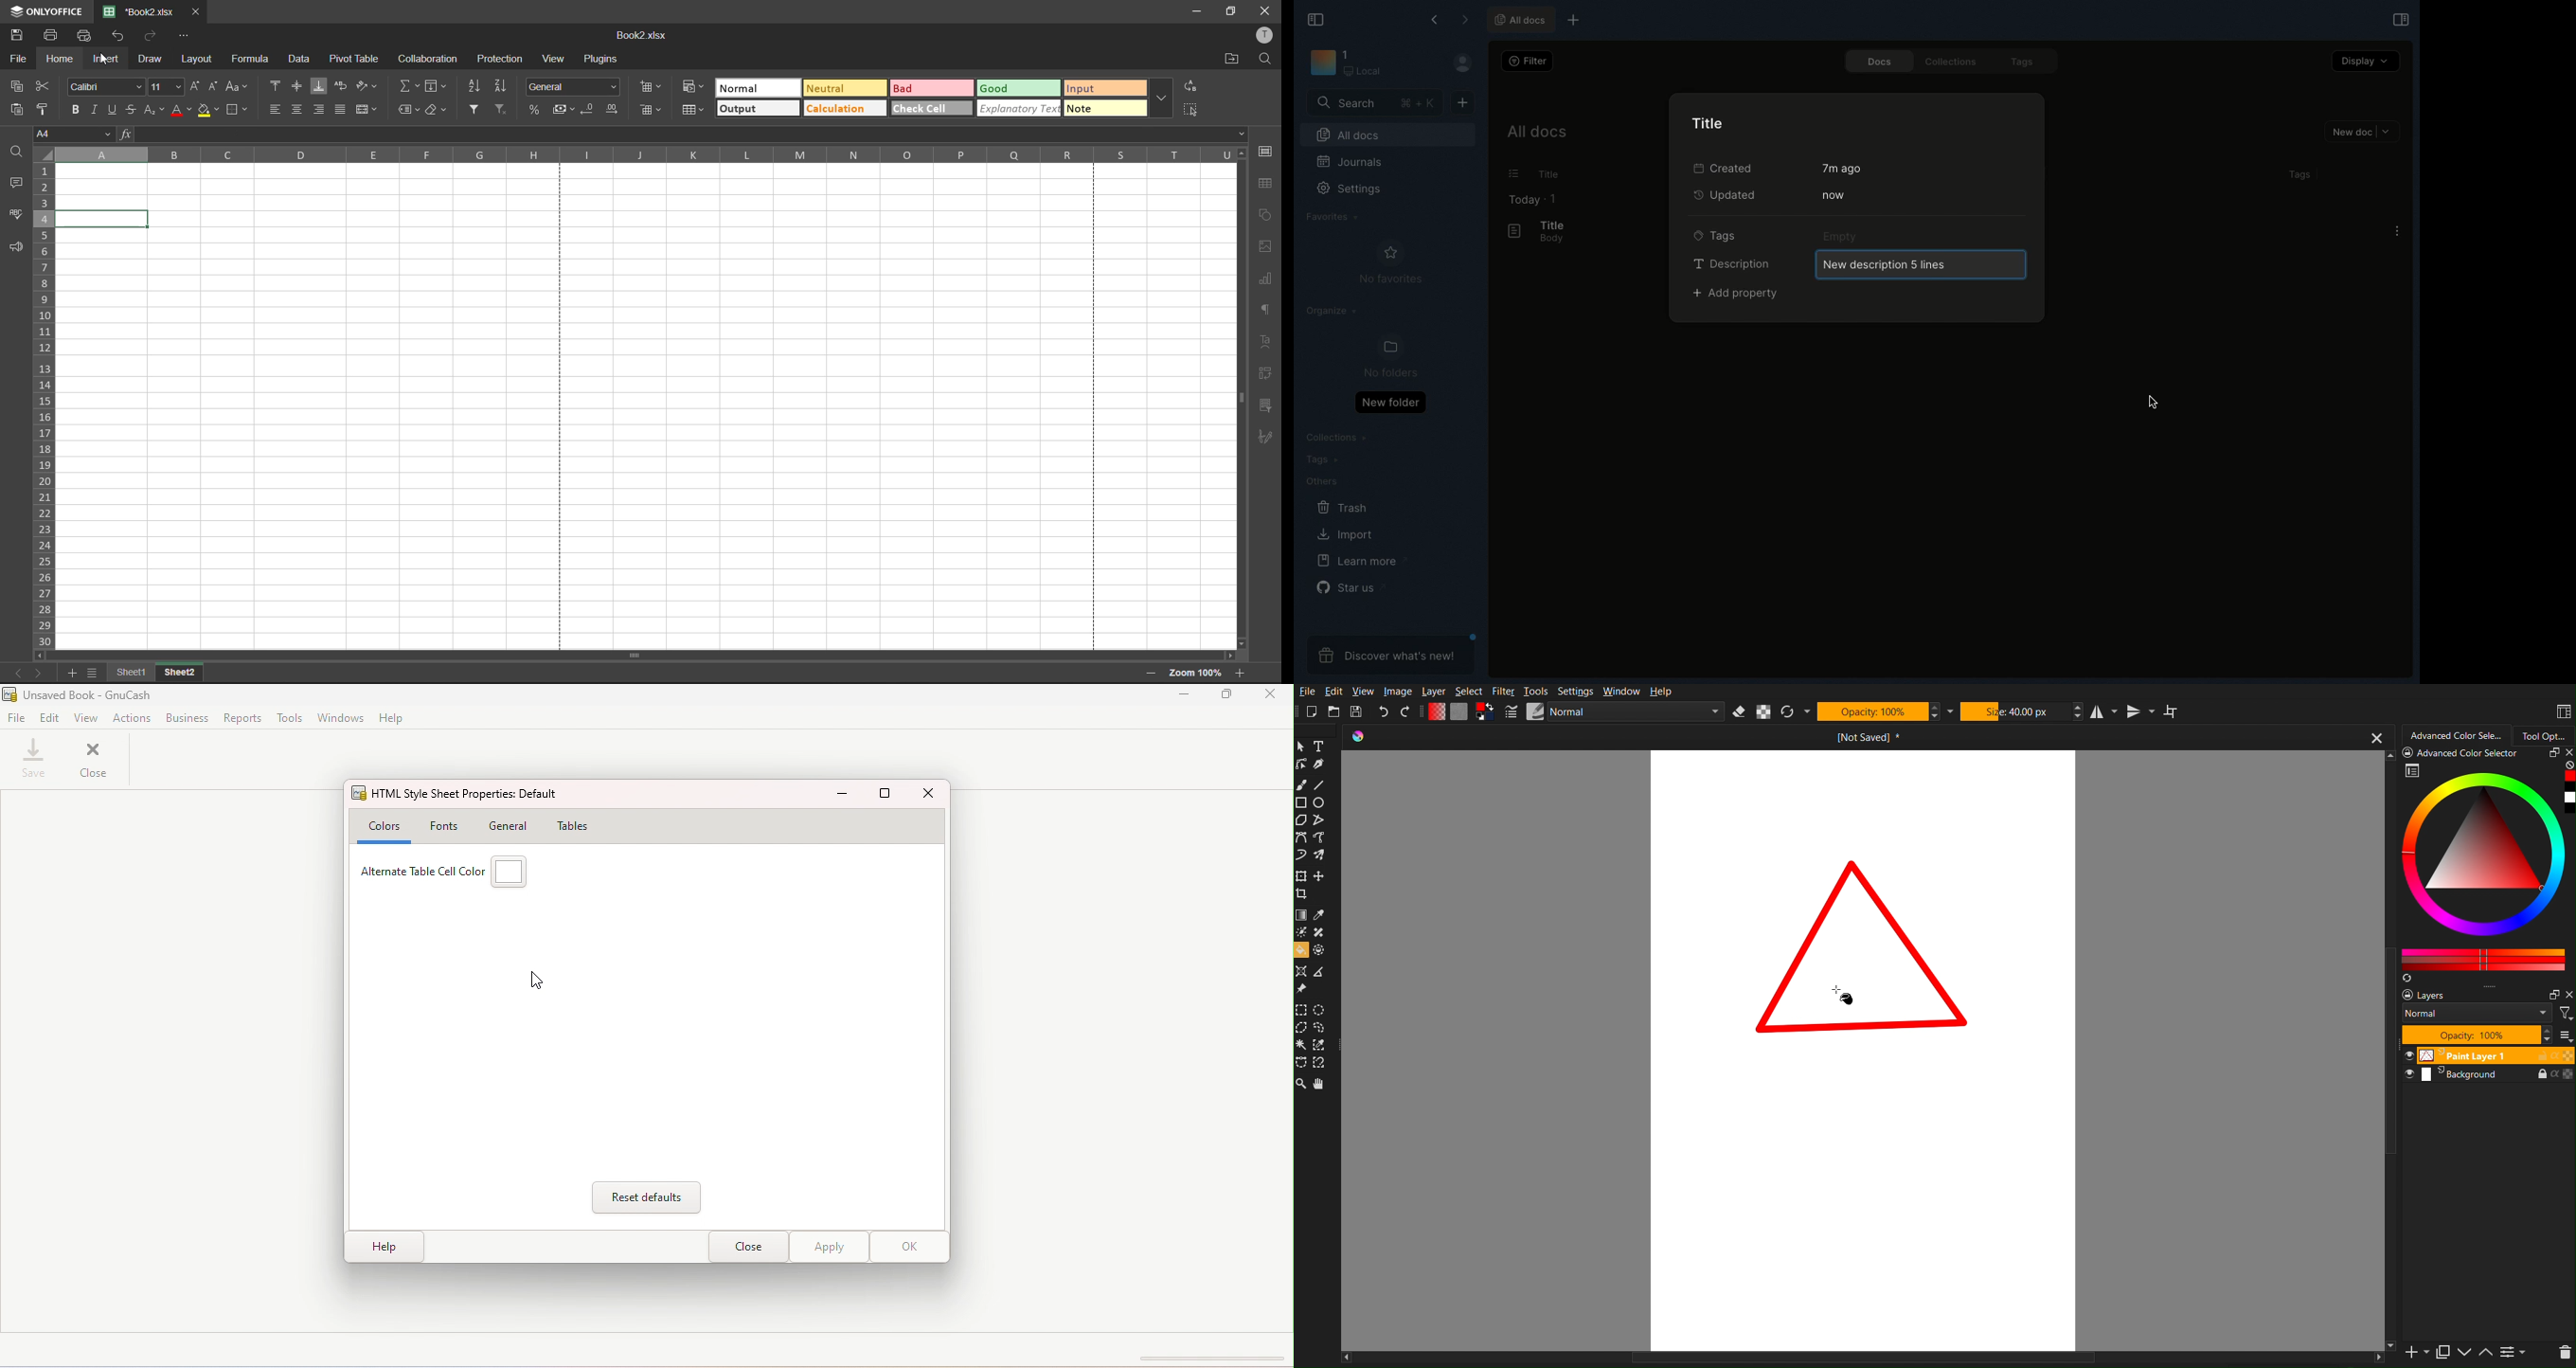  What do you see at coordinates (1525, 60) in the screenshot?
I see `Filter` at bounding box center [1525, 60].